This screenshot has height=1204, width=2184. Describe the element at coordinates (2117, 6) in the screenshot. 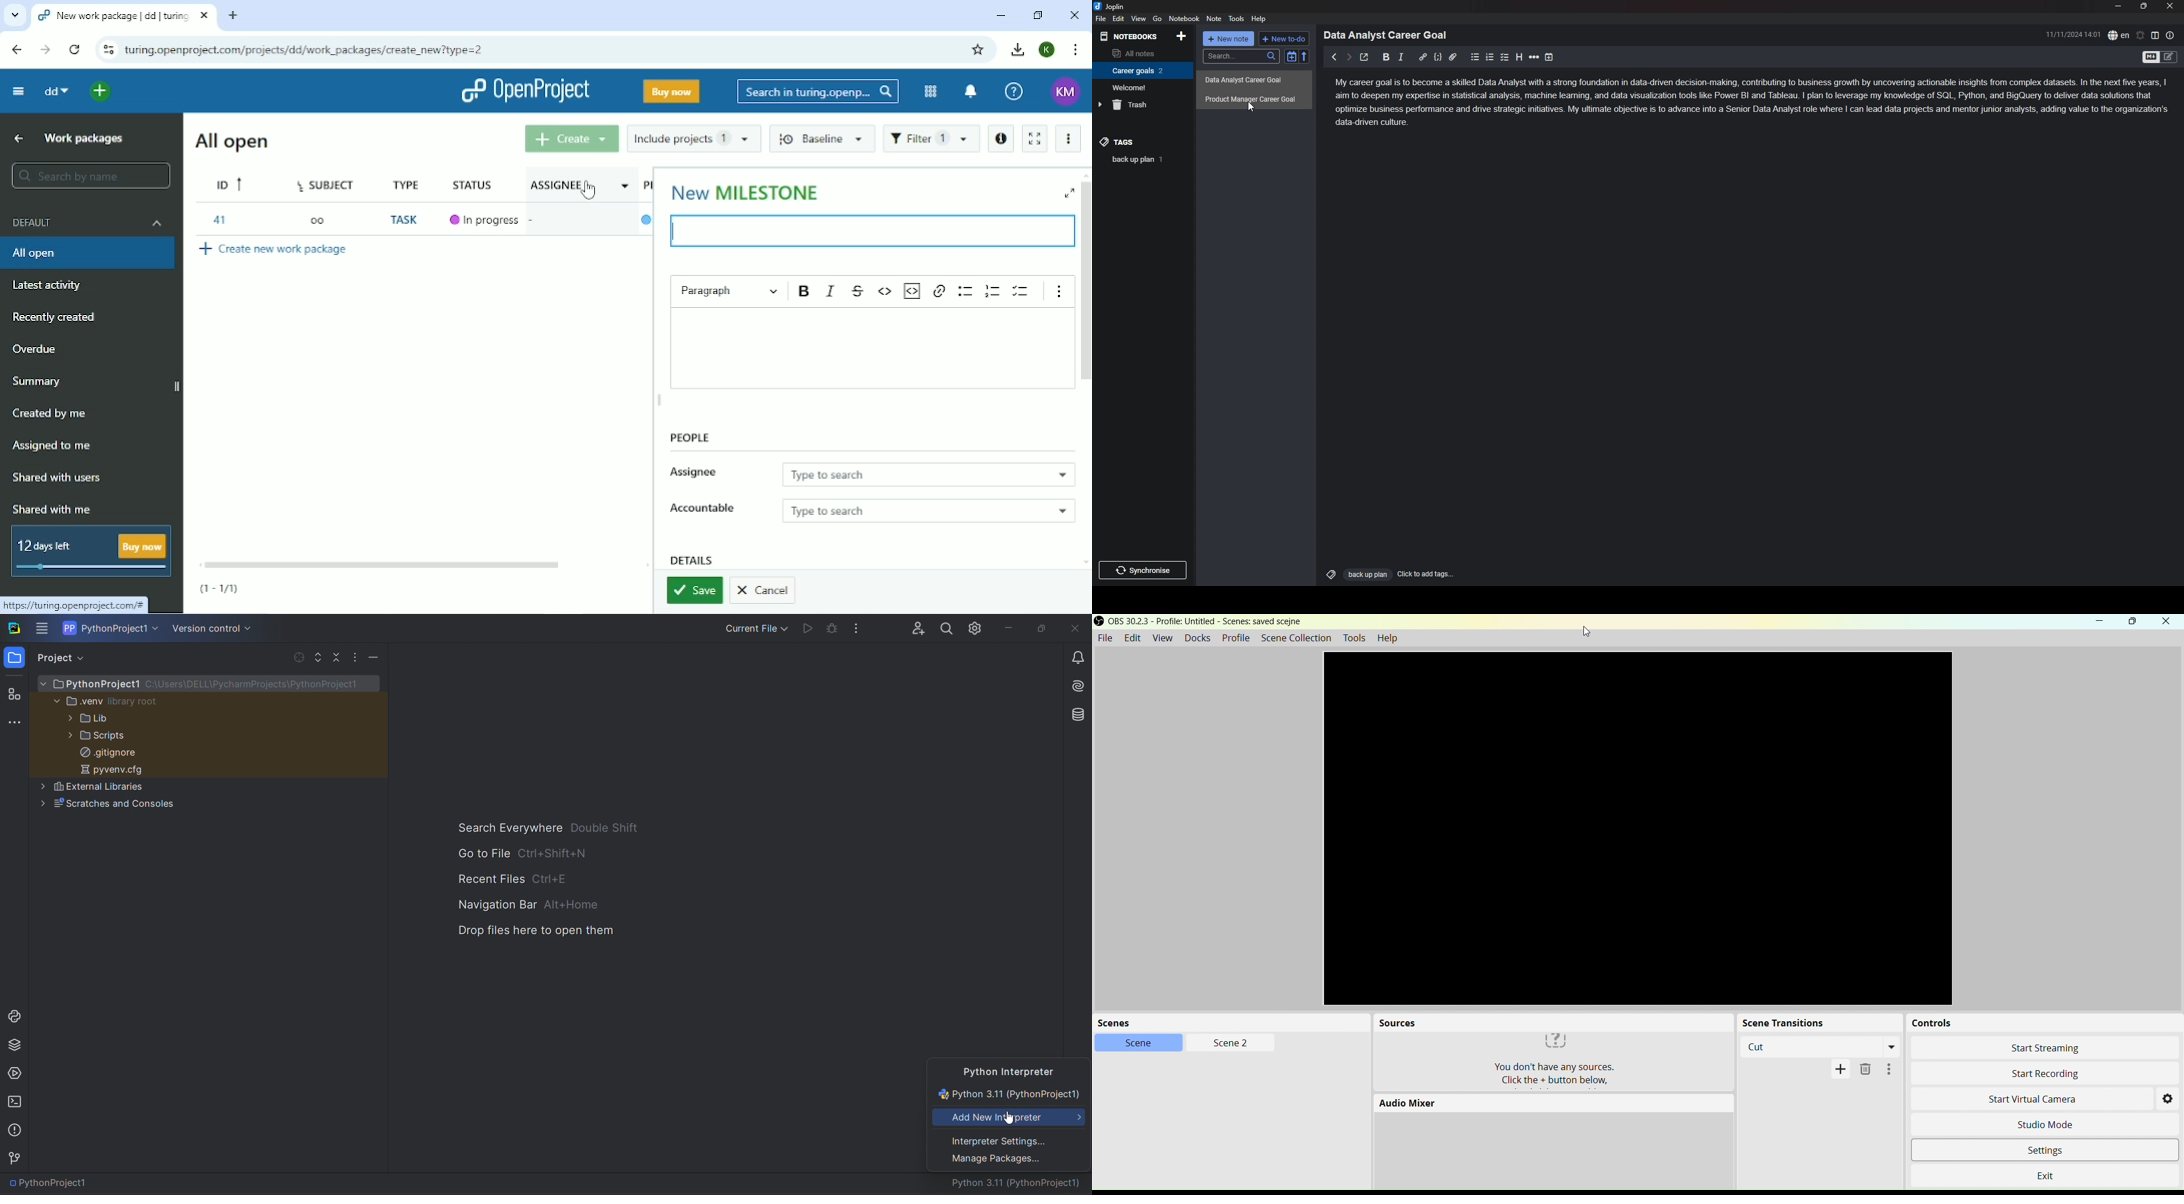

I see `minimize` at that location.